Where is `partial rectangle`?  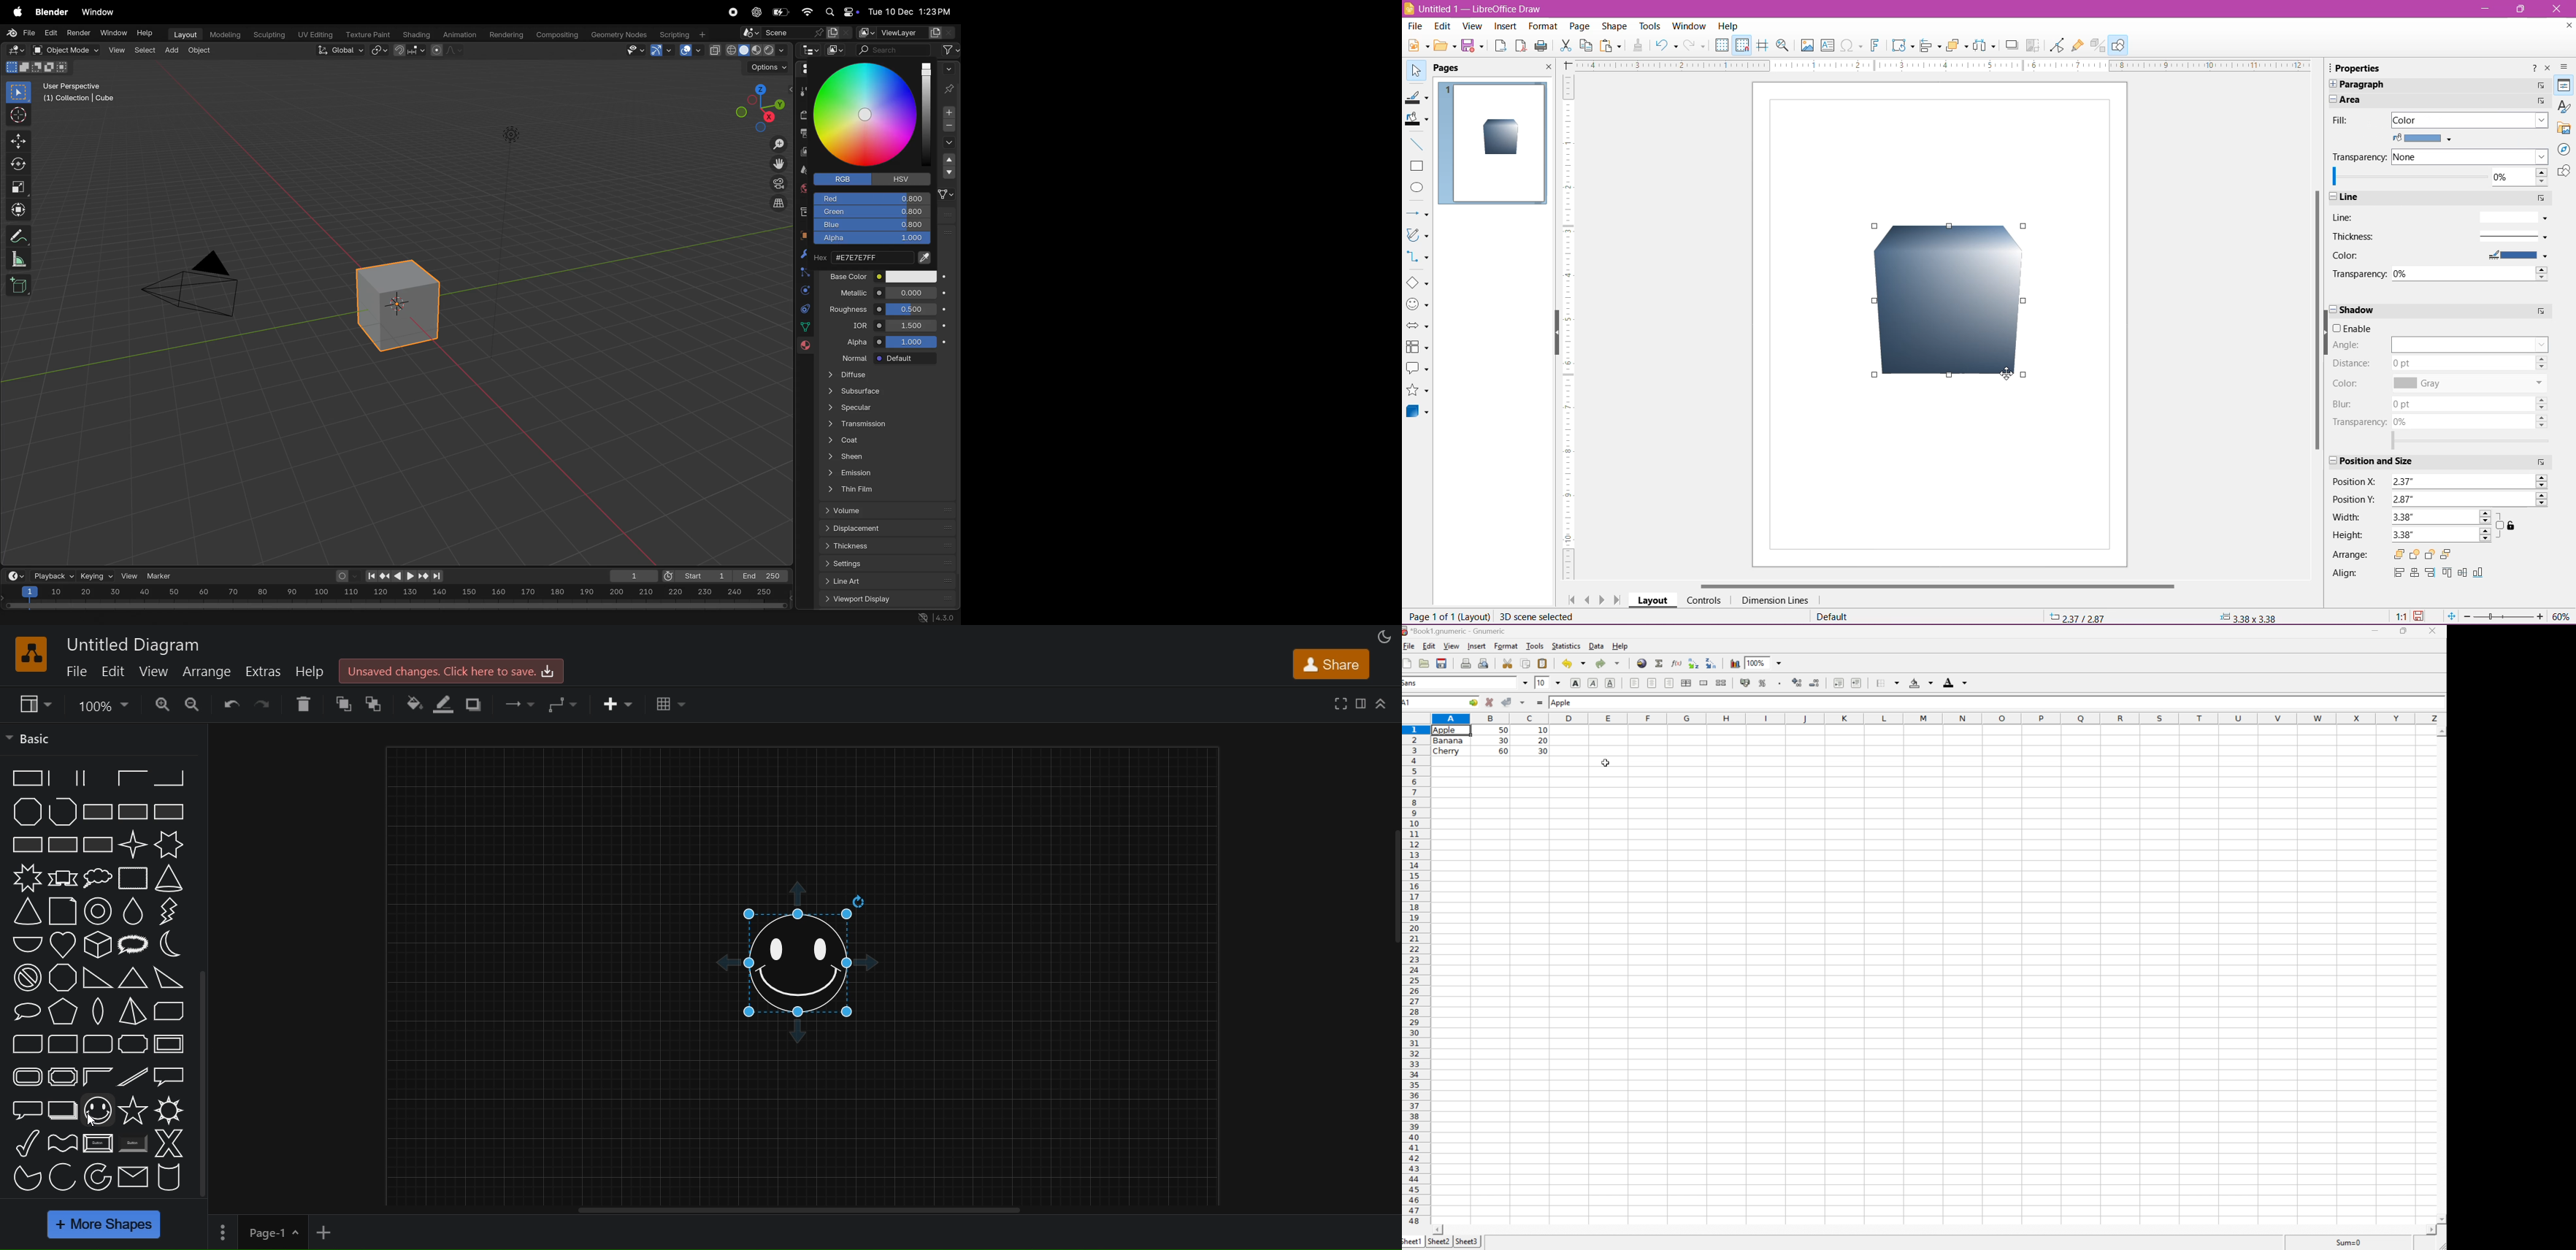
partial rectangle is located at coordinates (23, 778).